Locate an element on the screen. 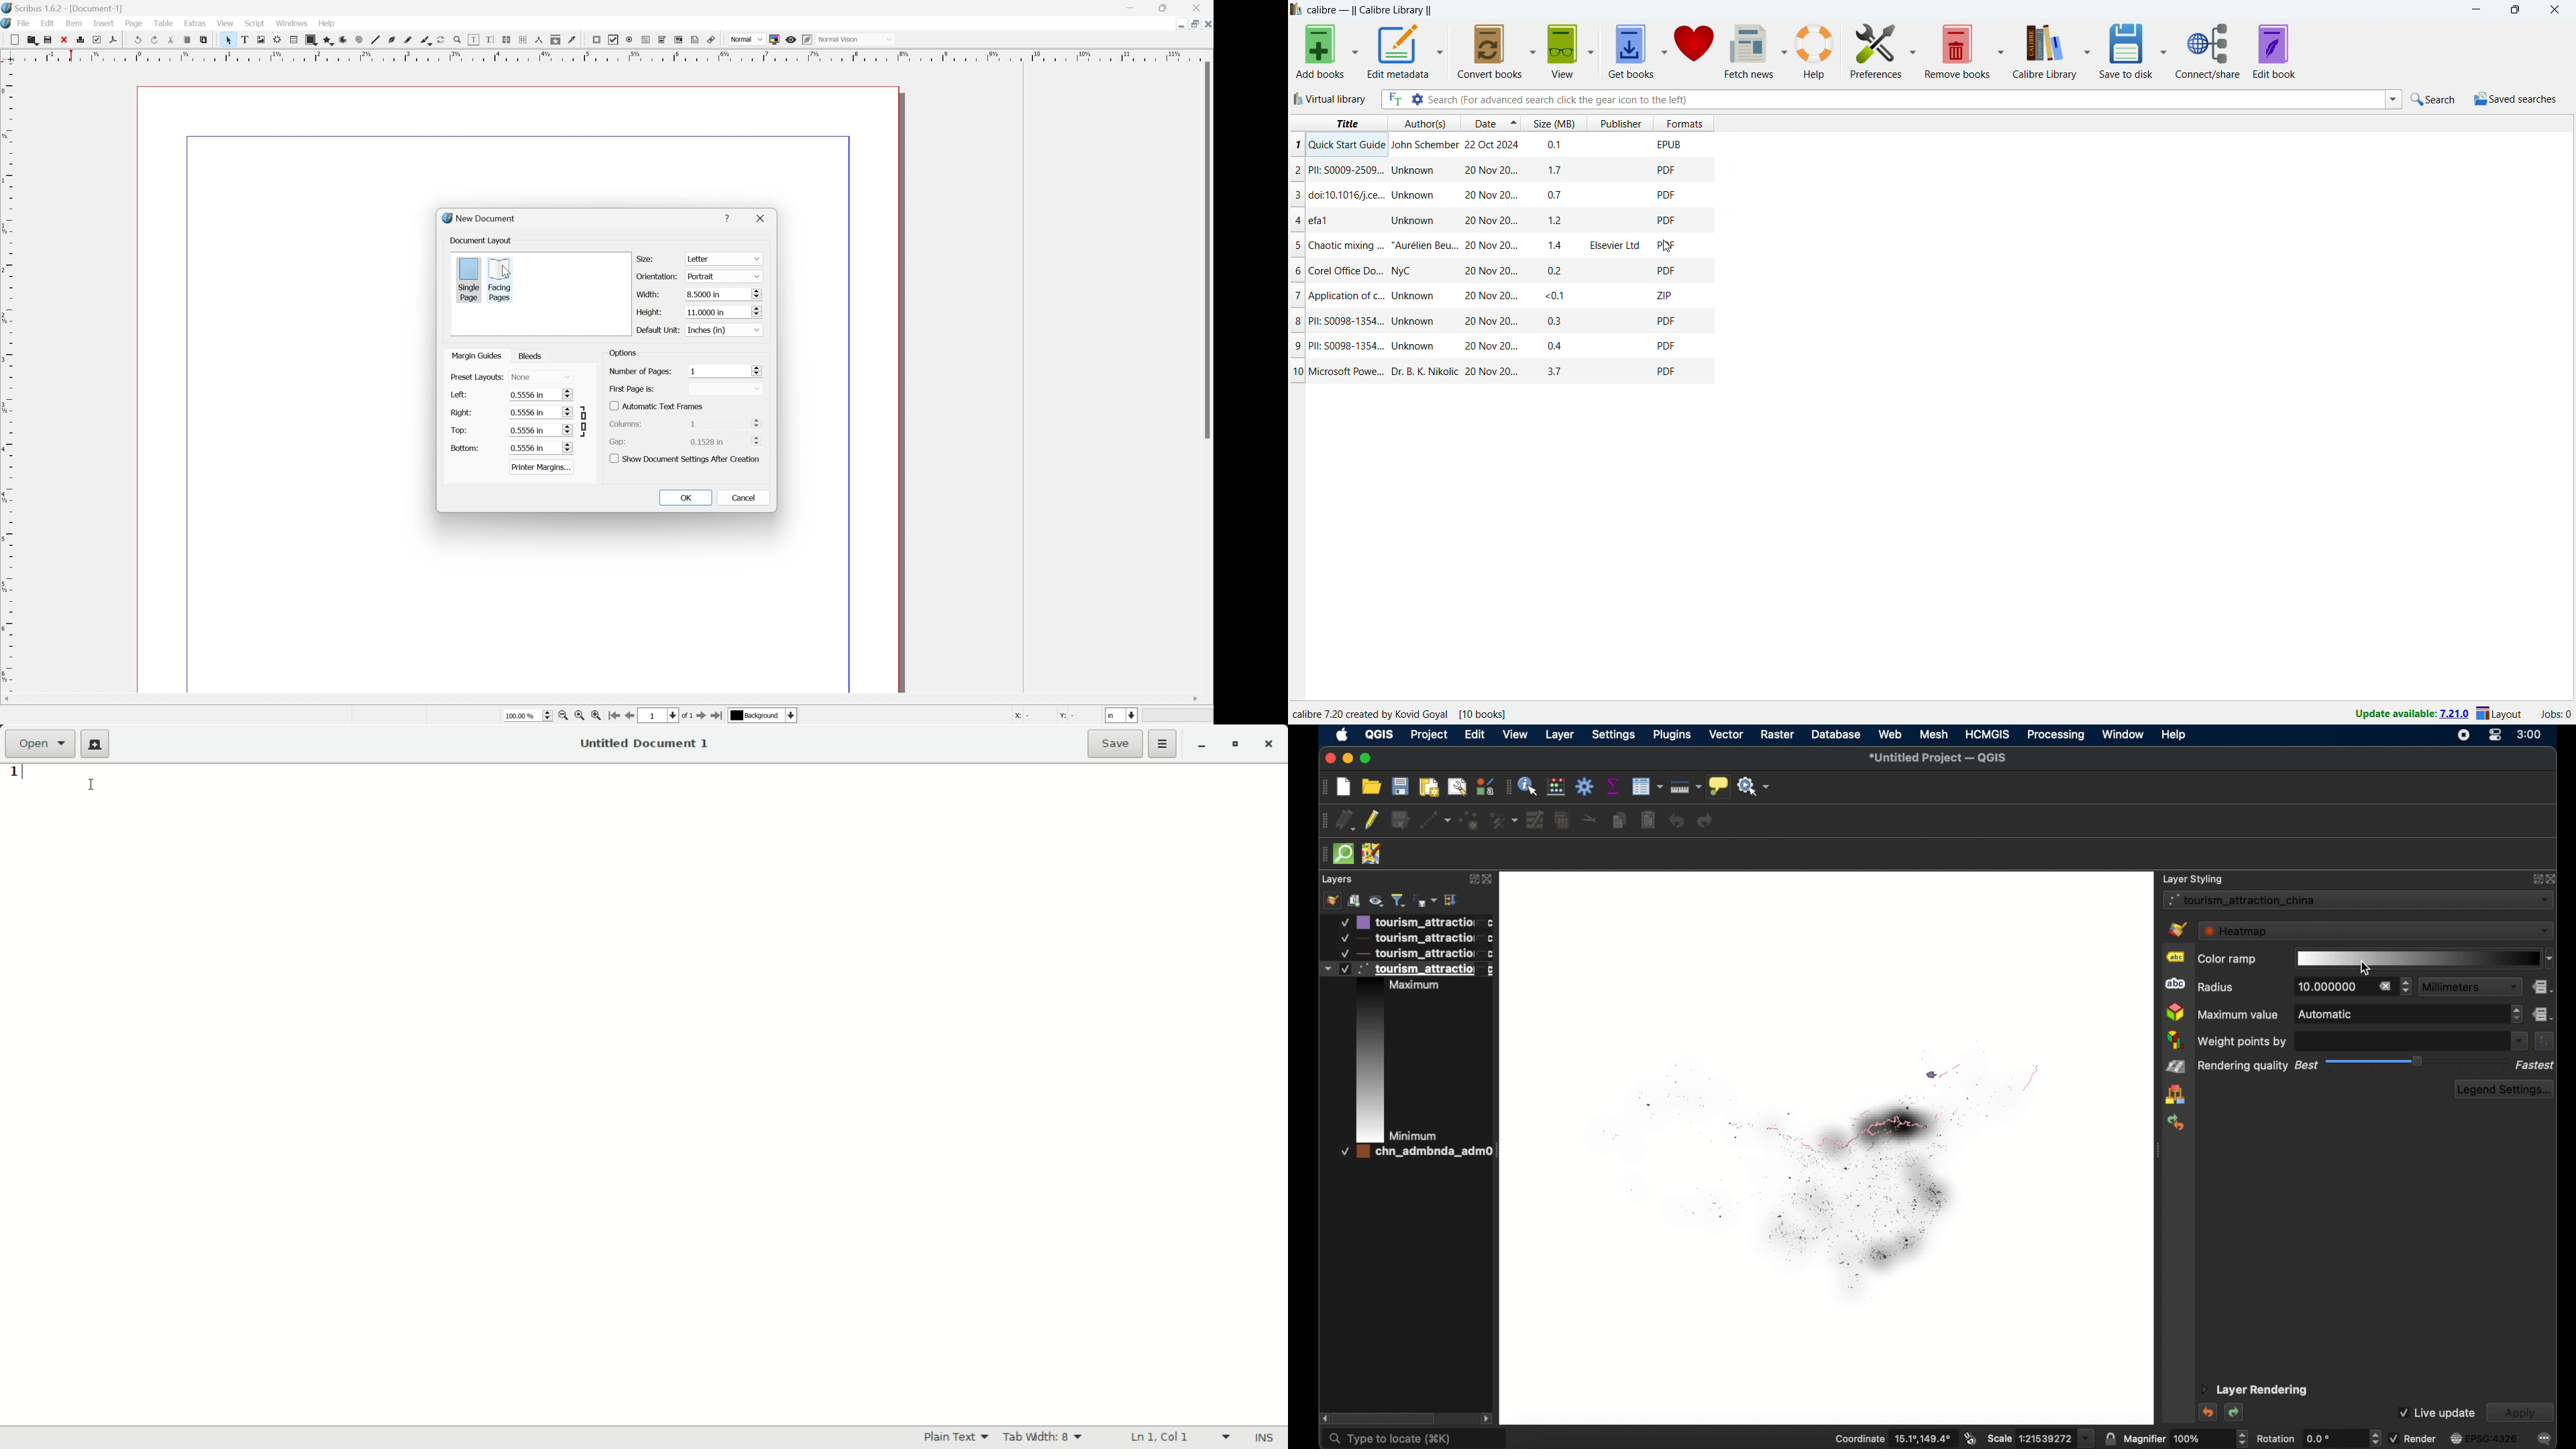  Close is located at coordinates (67, 39).